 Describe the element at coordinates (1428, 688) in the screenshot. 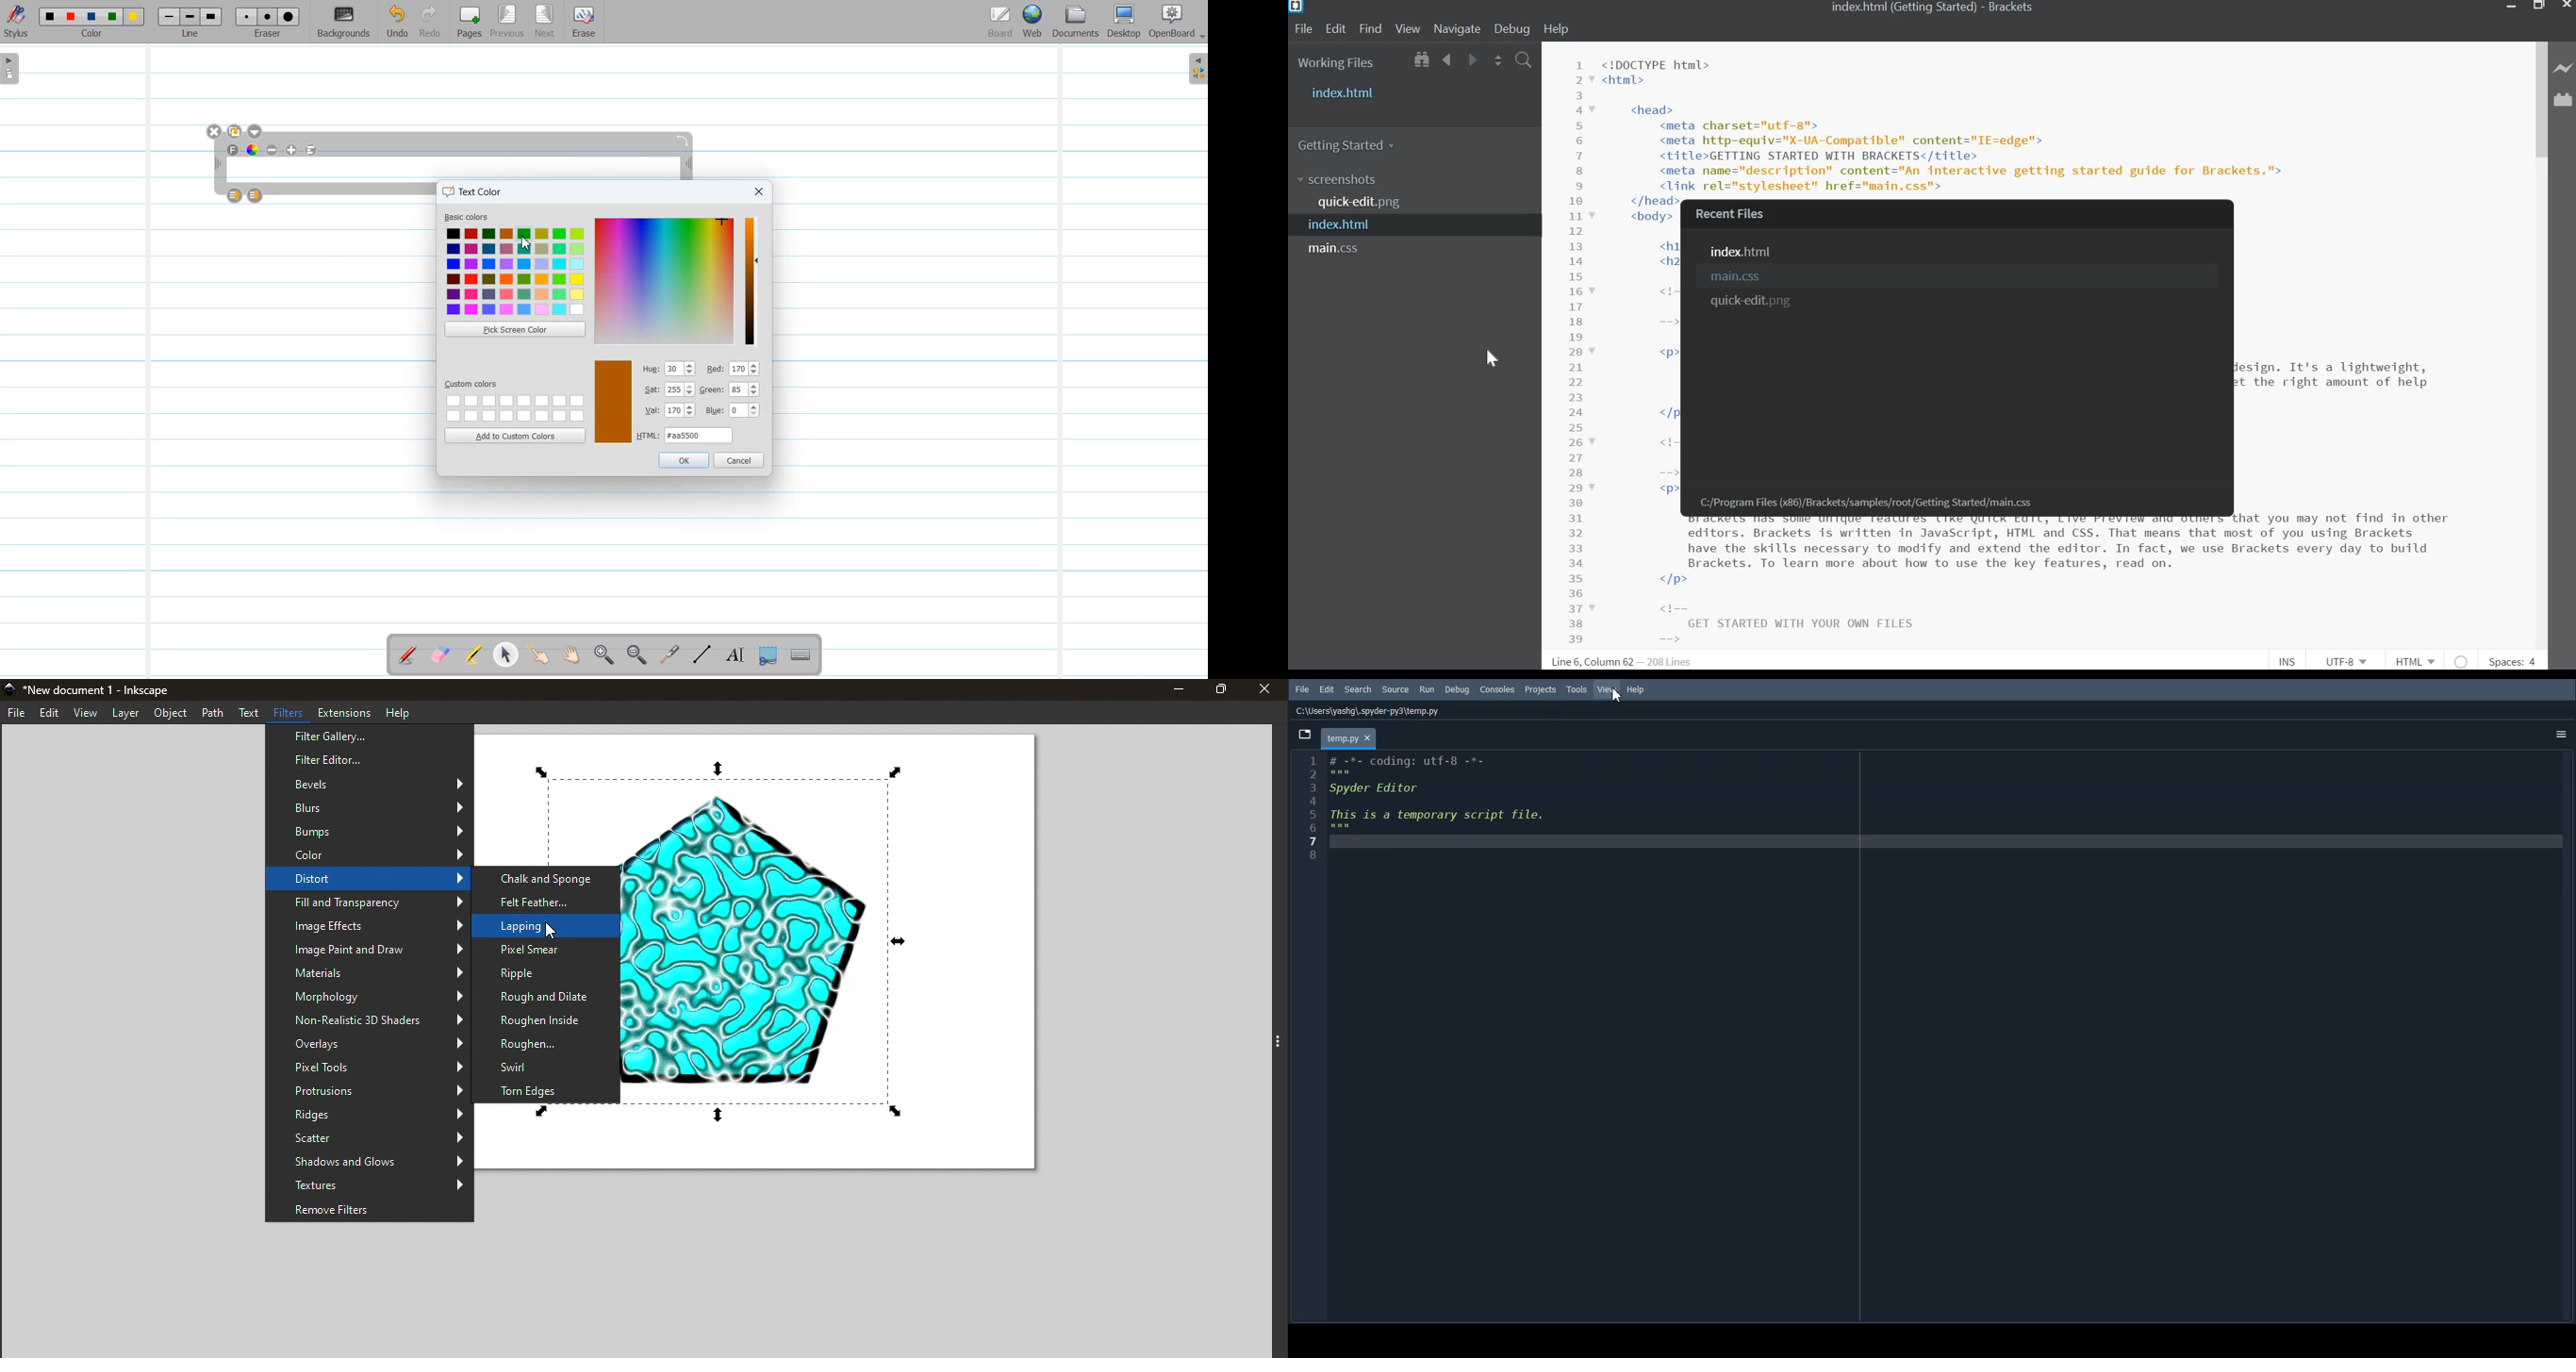

I see `Run` at that location.